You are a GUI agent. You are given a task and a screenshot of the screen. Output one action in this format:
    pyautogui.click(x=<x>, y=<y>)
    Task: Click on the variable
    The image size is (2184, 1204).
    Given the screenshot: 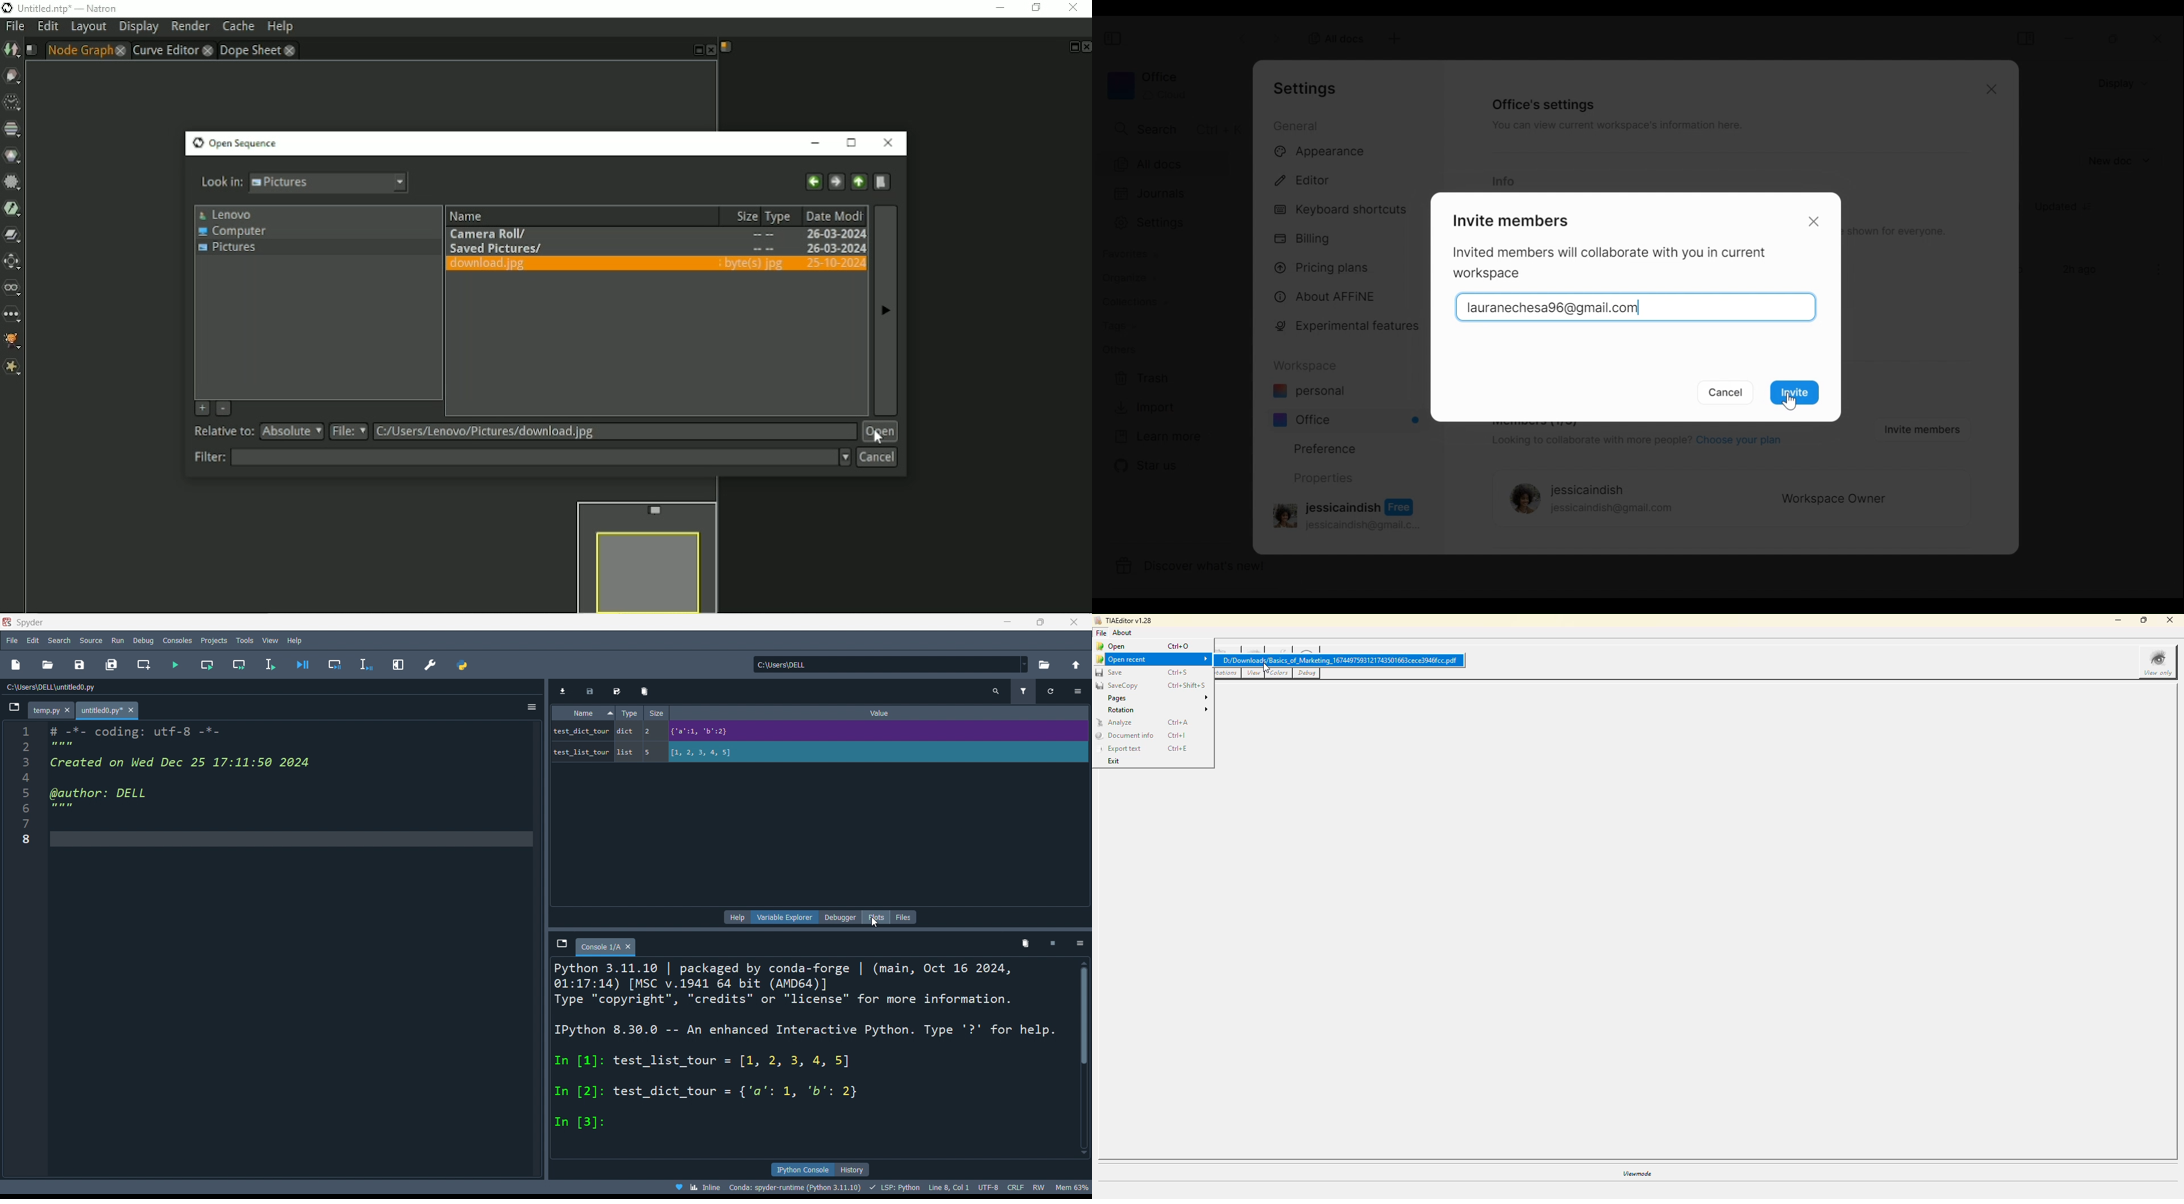 What is the action you would take?
    pyautogui.click(x=582, y=751)
    